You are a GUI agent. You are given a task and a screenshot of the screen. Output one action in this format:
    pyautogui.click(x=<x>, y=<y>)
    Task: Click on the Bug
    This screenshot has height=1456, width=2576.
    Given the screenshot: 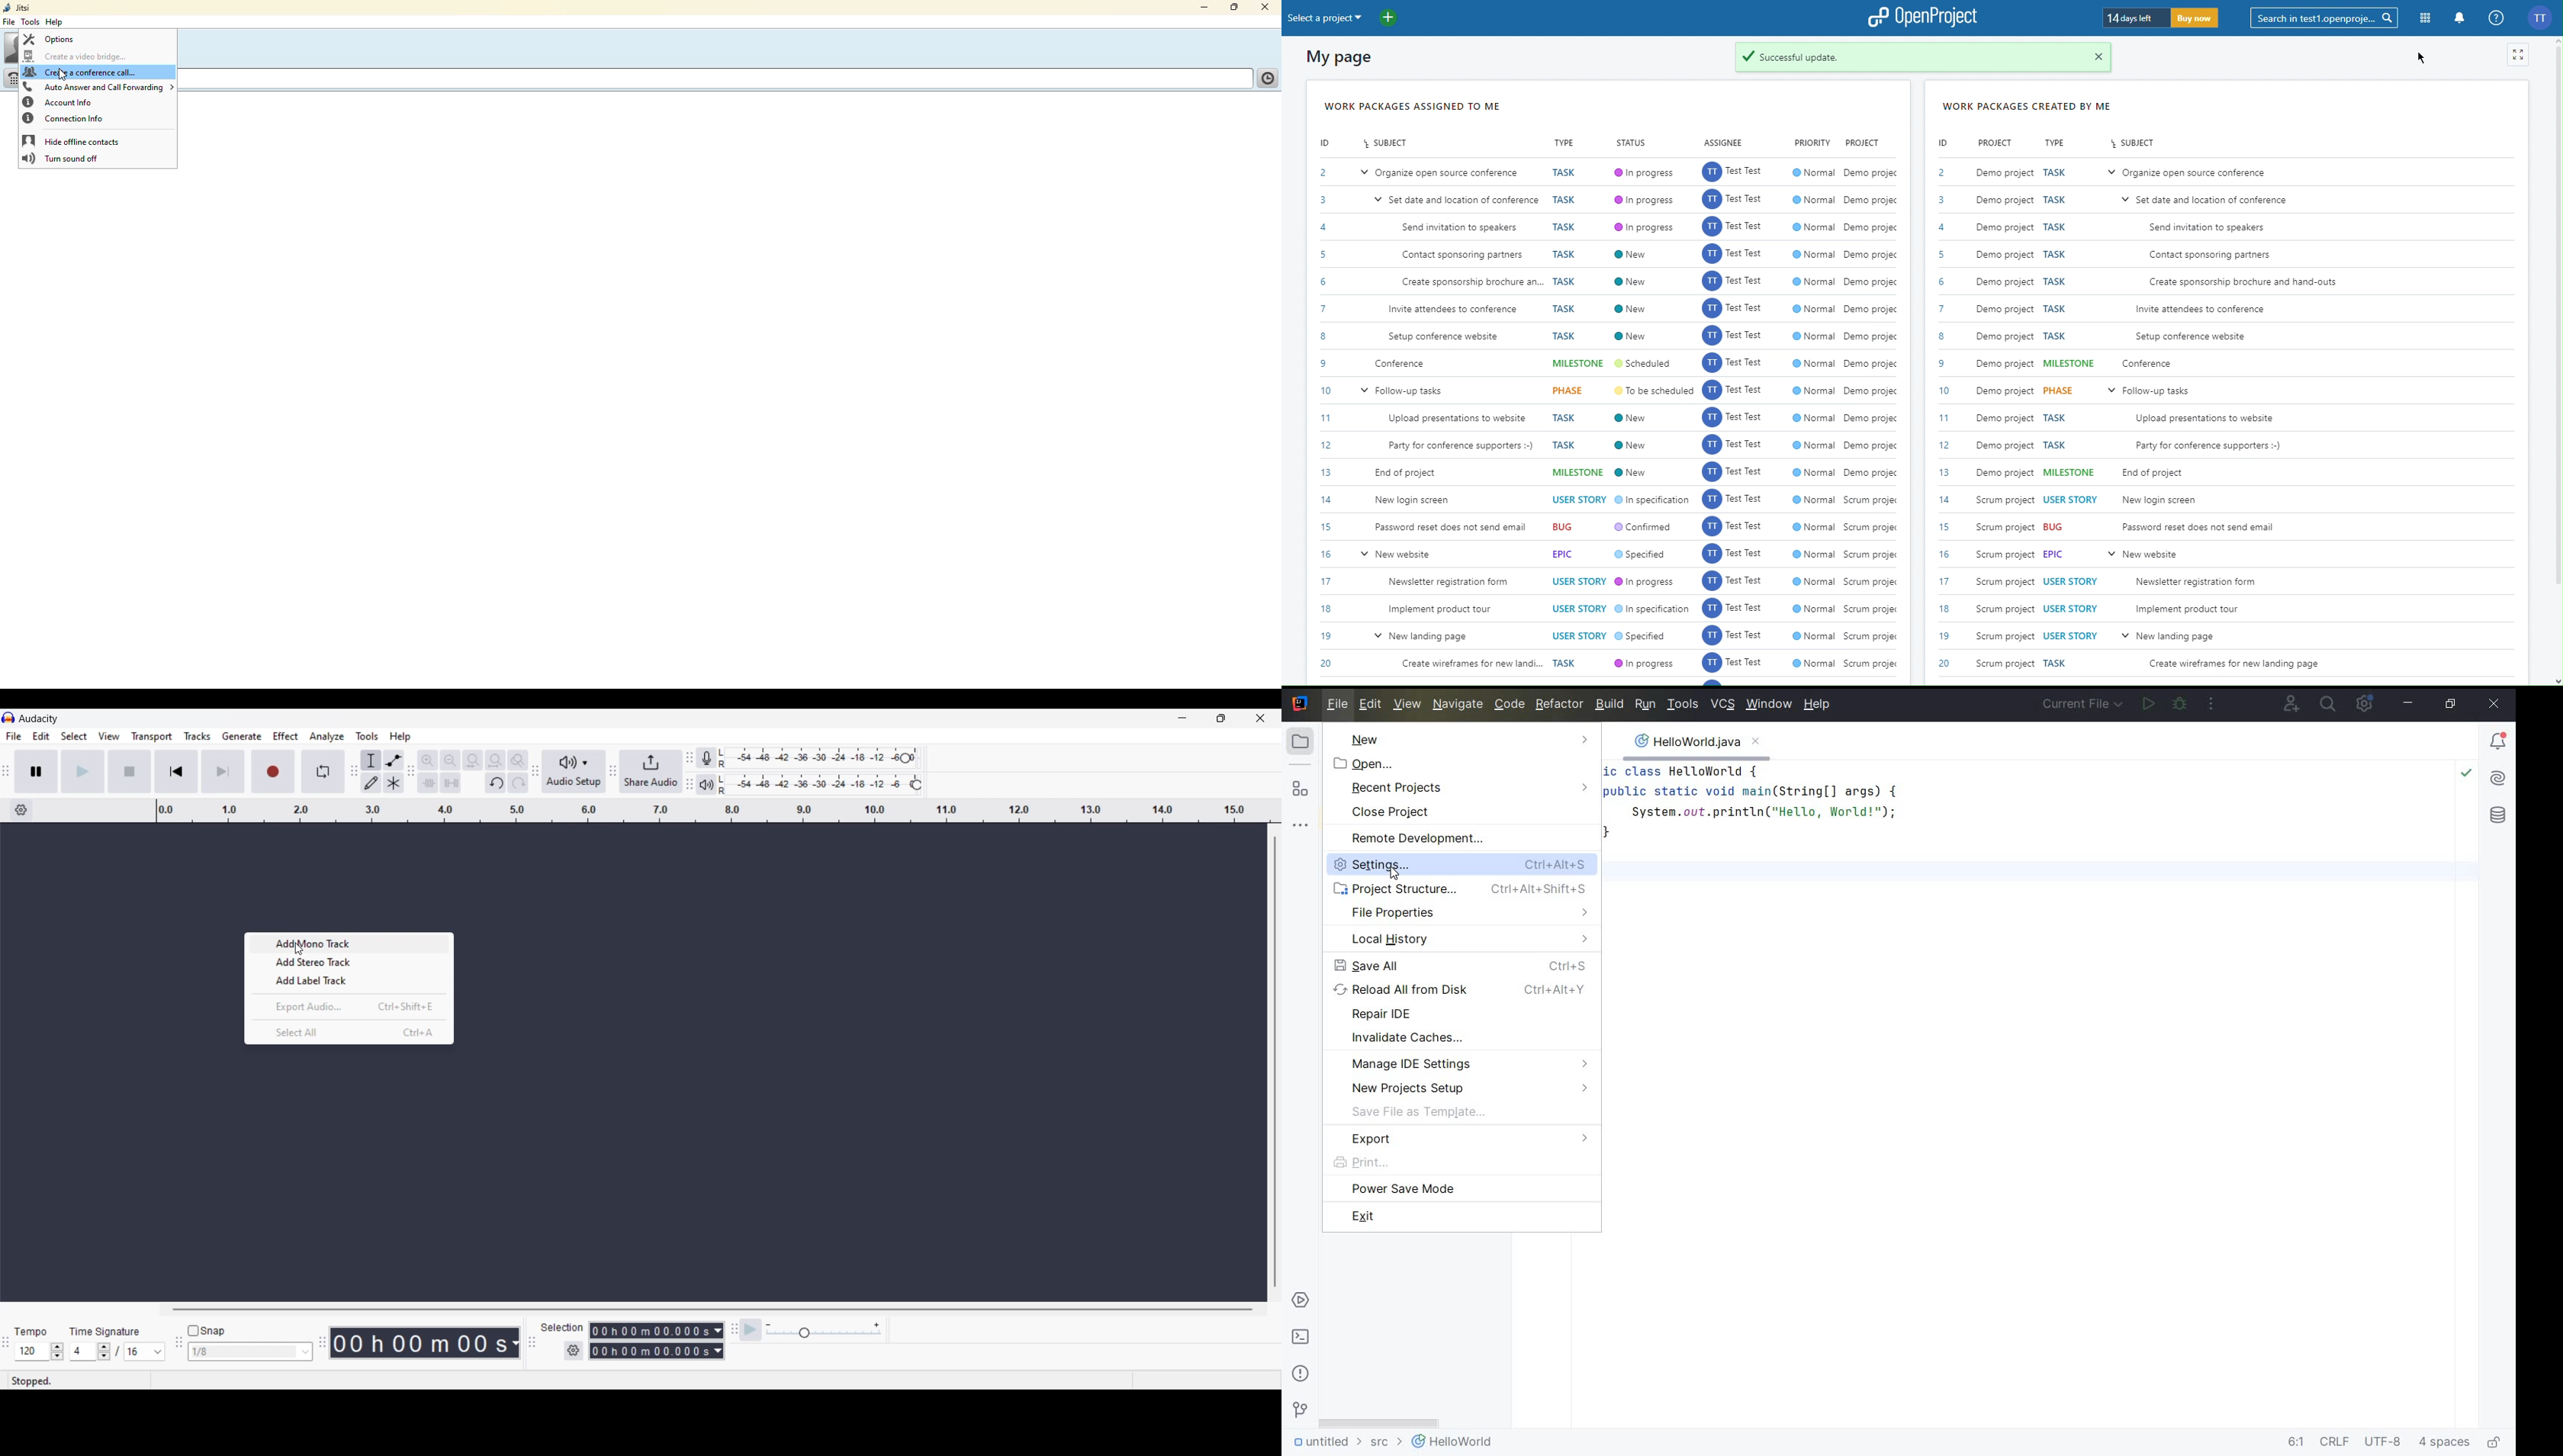 What is the action you would take?
    pyautogui.click(x=2055, y=527)
    